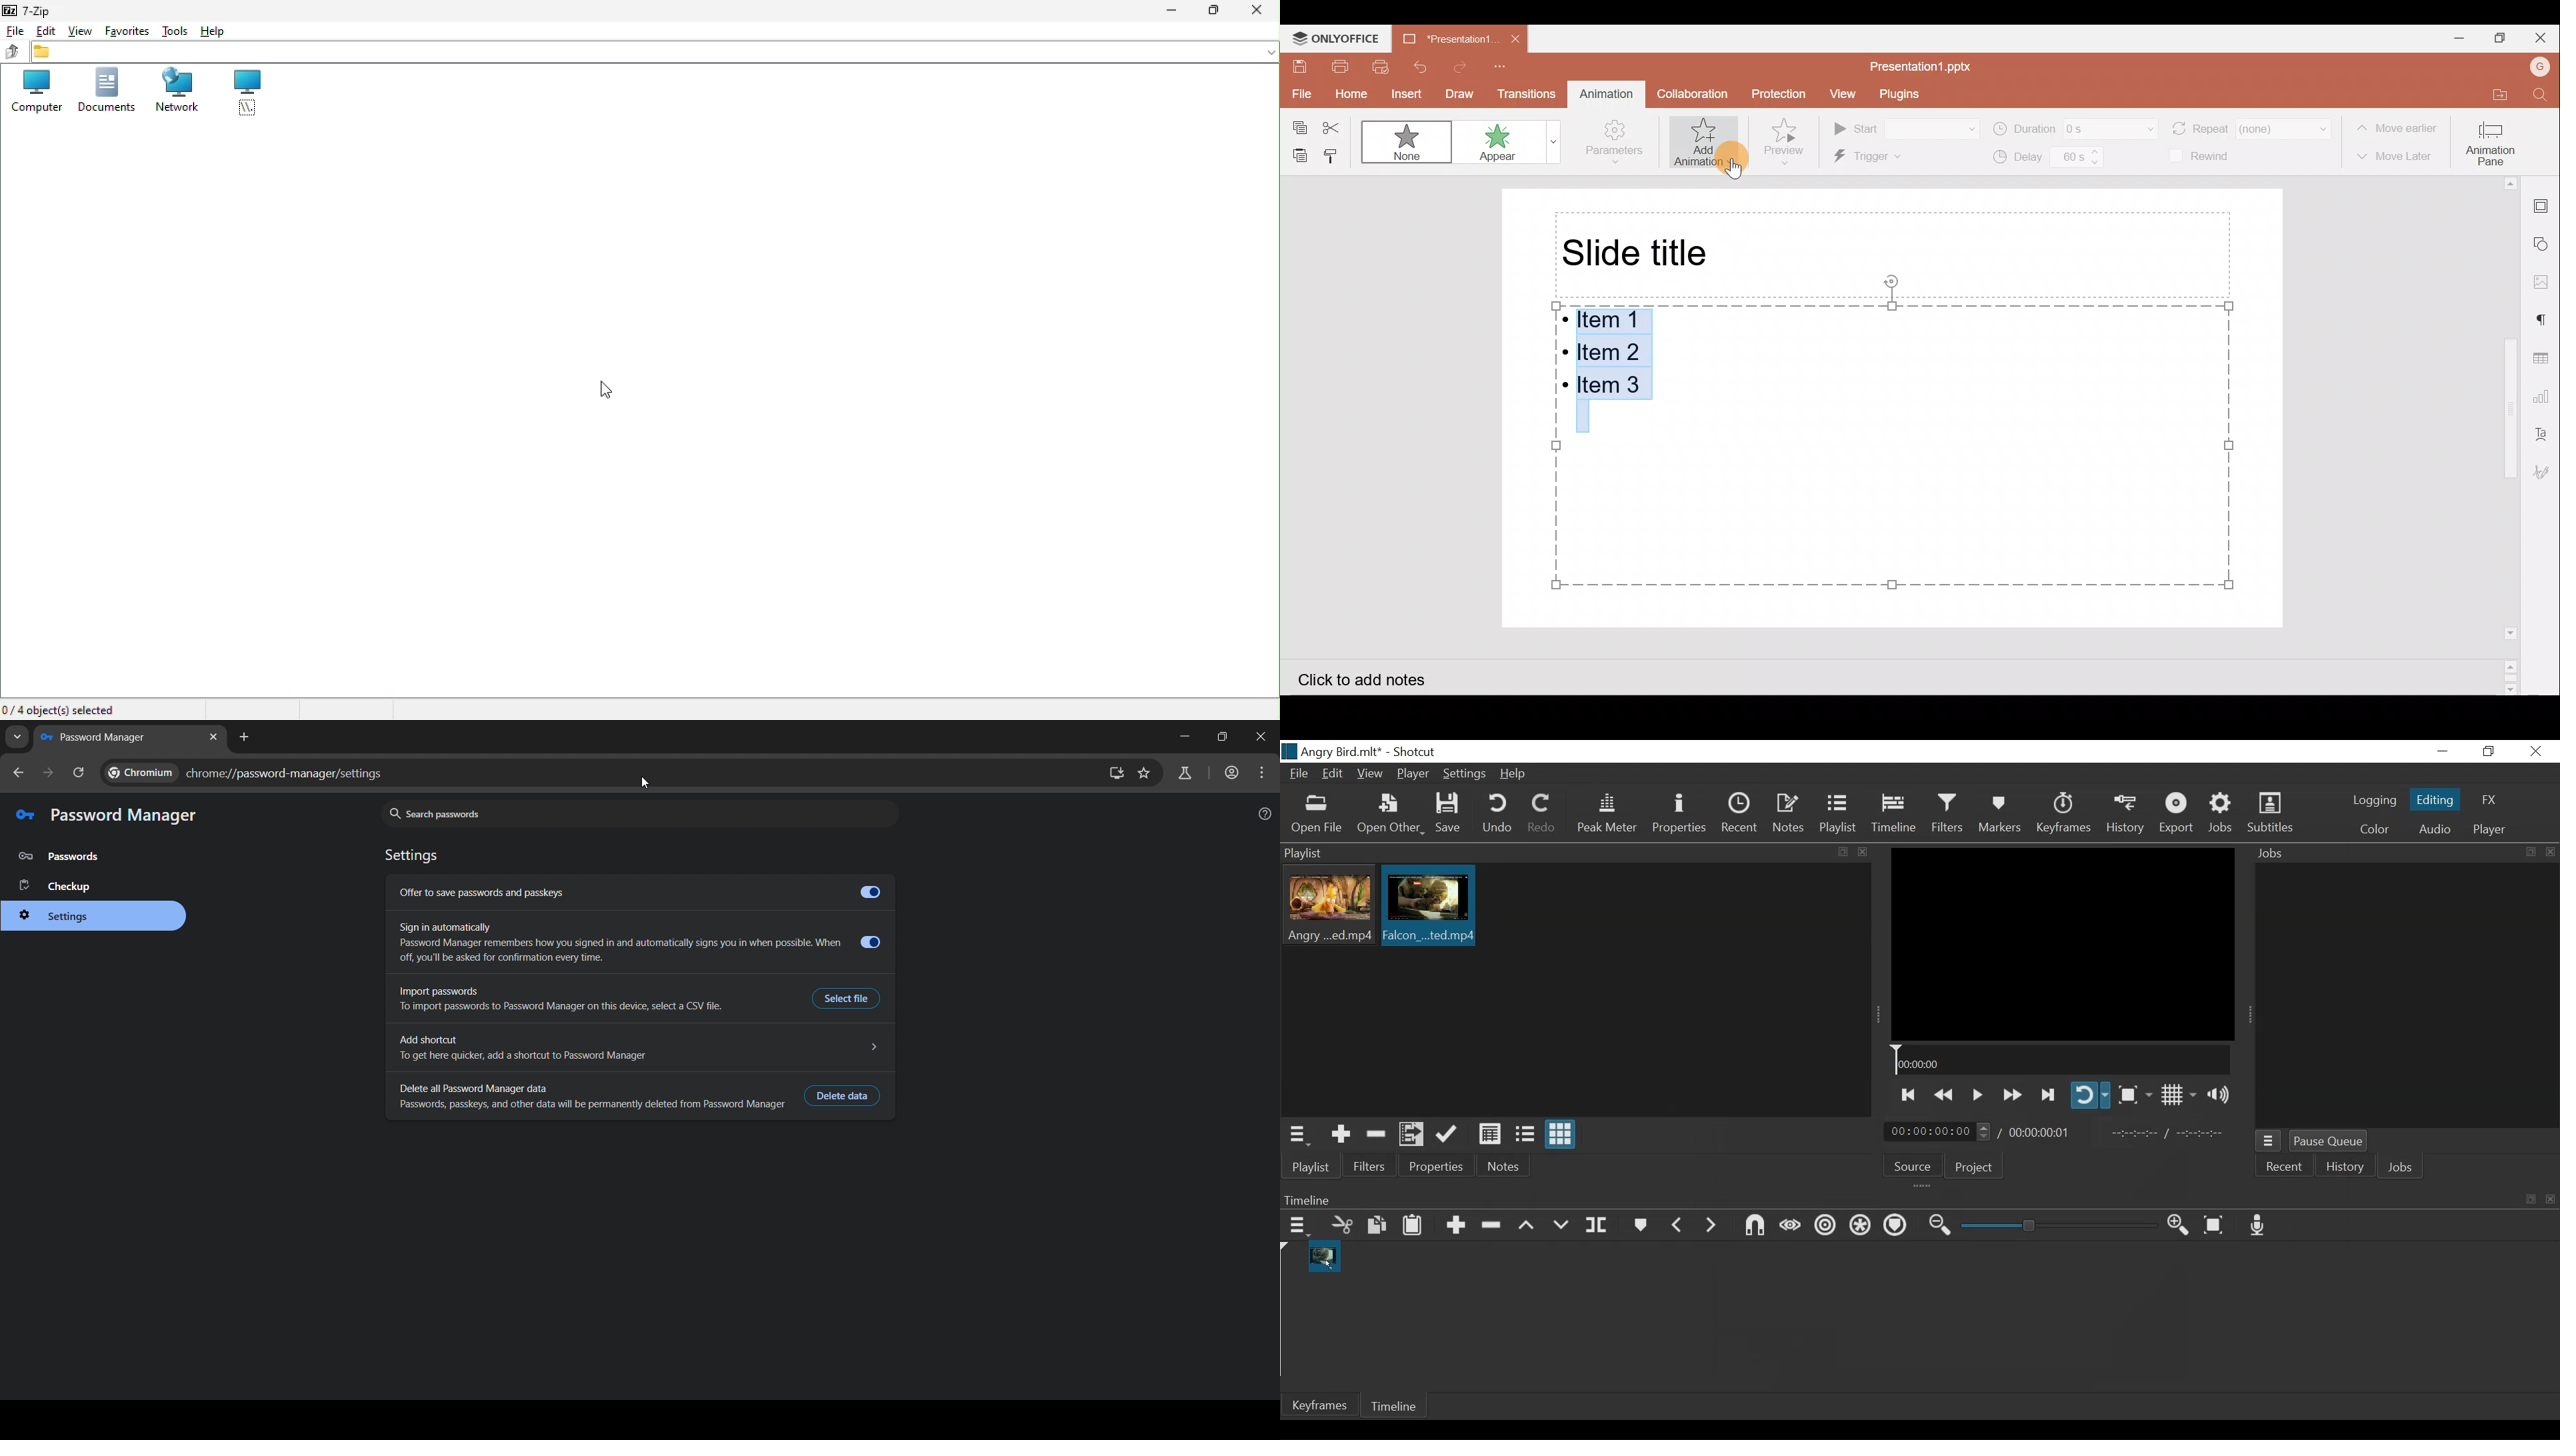 This screenshot has width=2576, height=1456. I want to click on cursor, so click(602, 391).